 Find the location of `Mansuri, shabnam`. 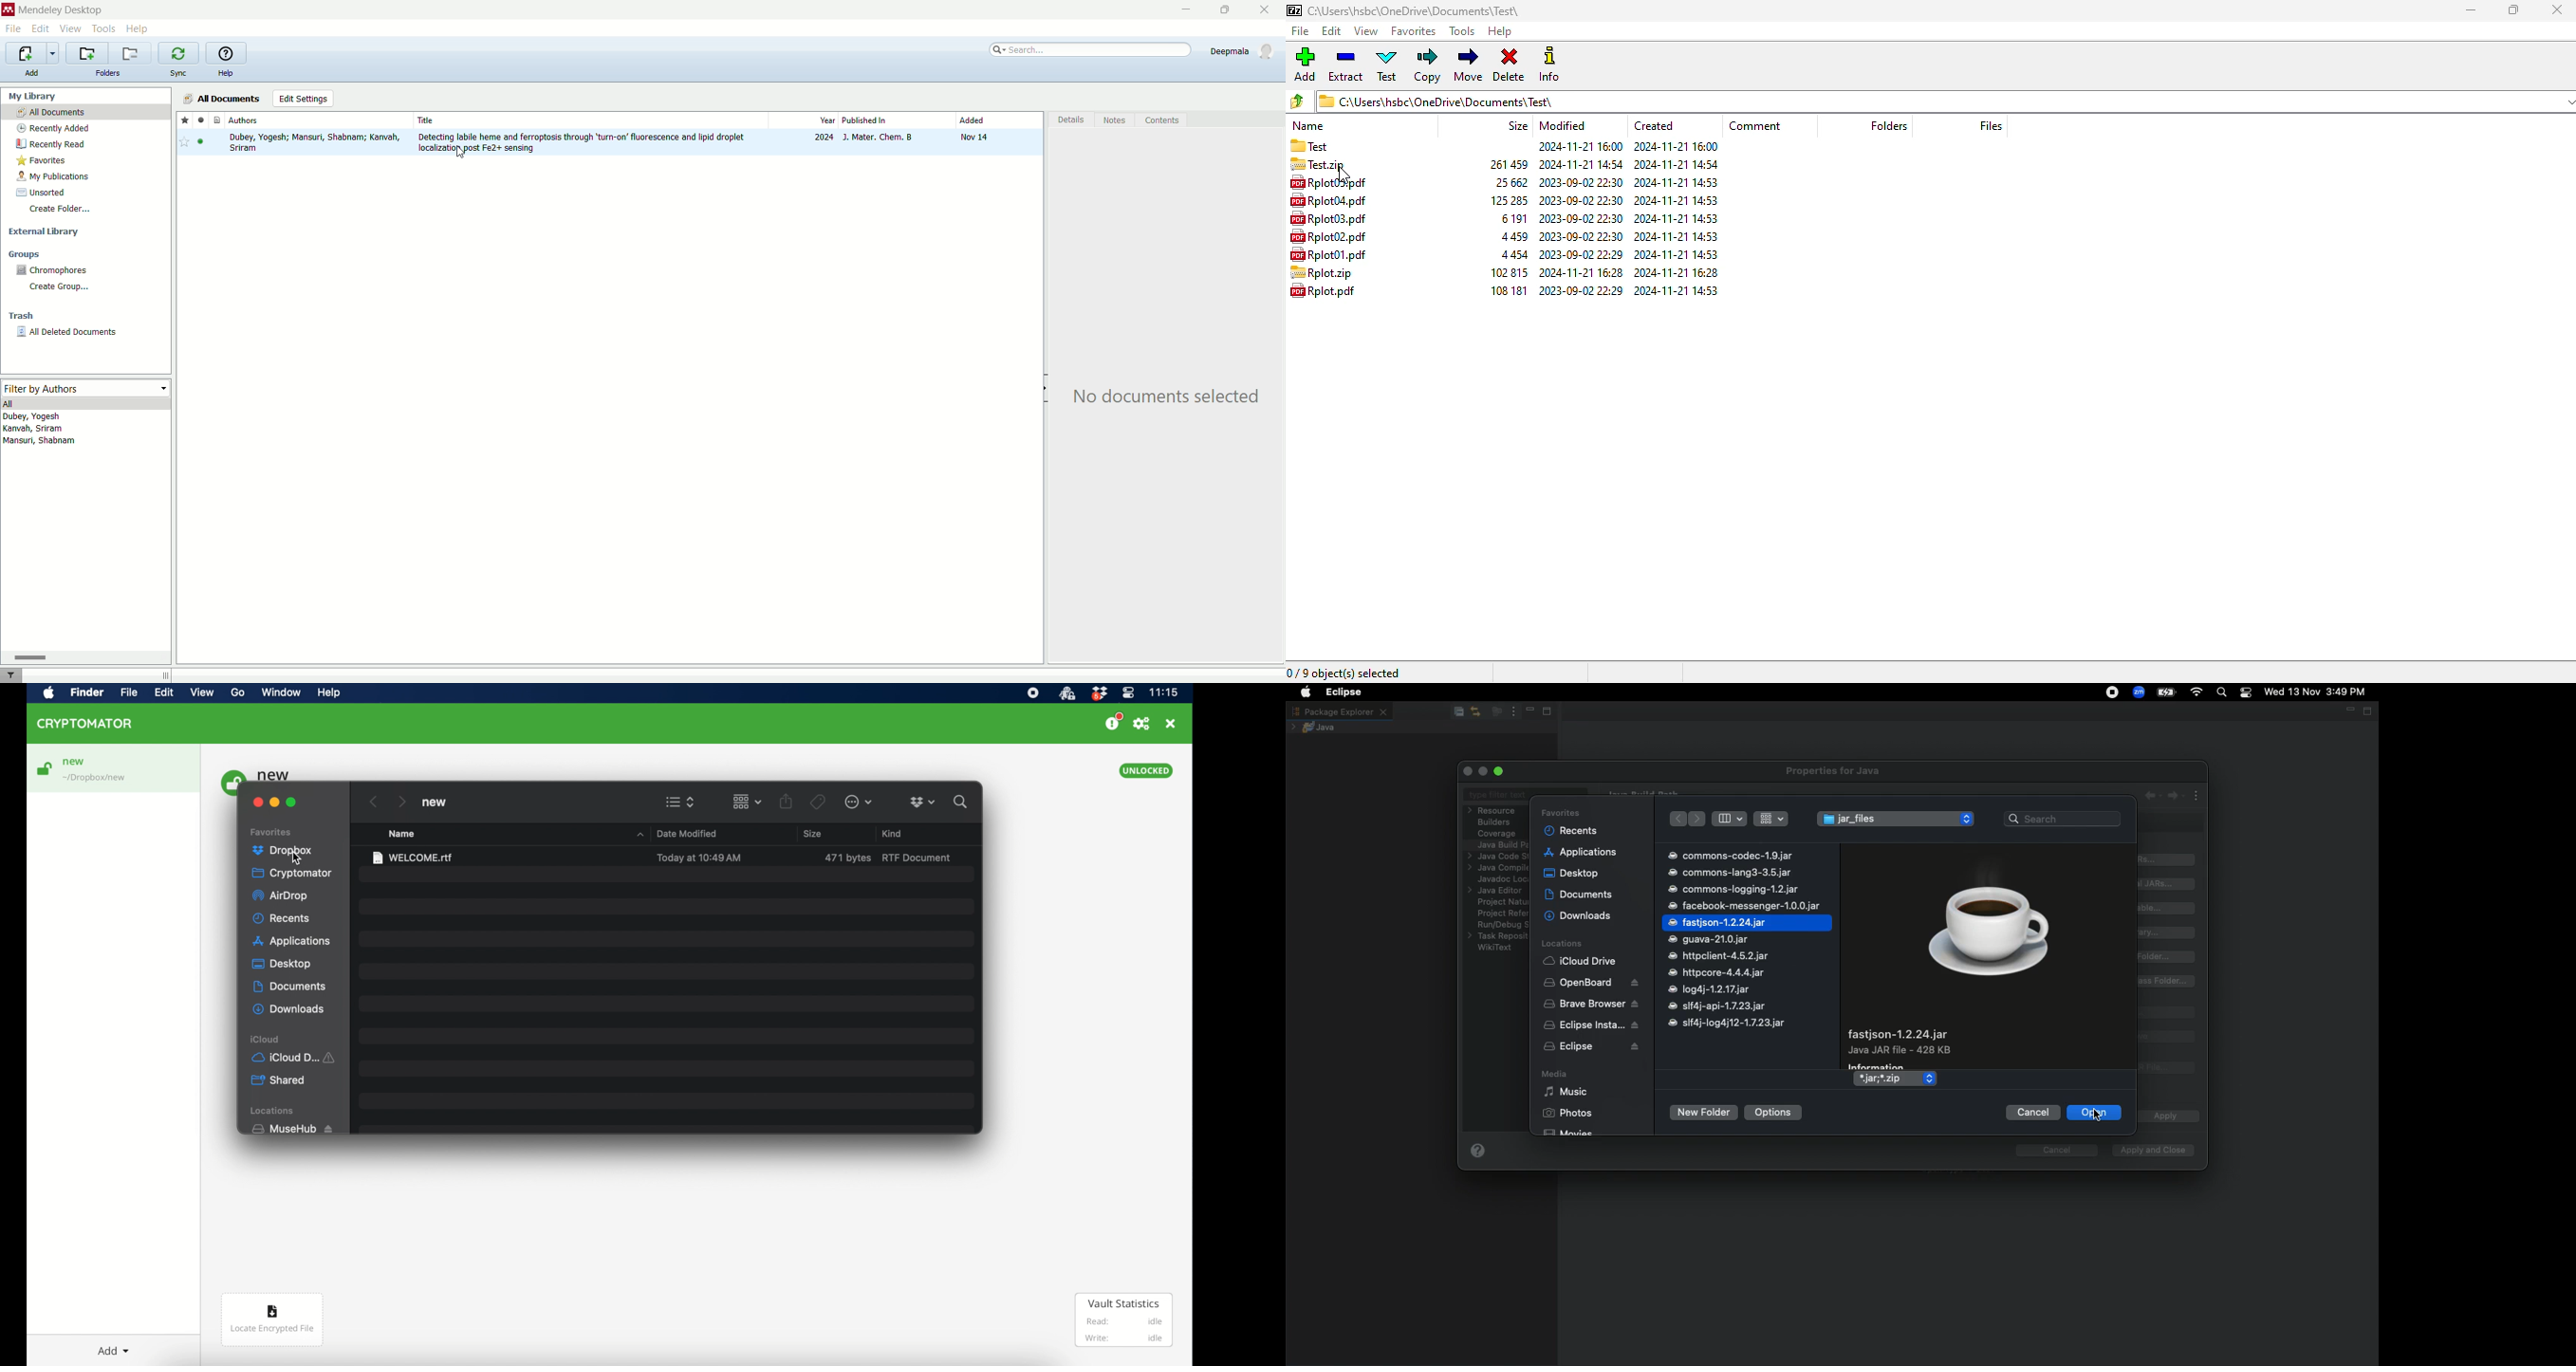

Mansuri, shabnam is located at coordinates (42, 442).